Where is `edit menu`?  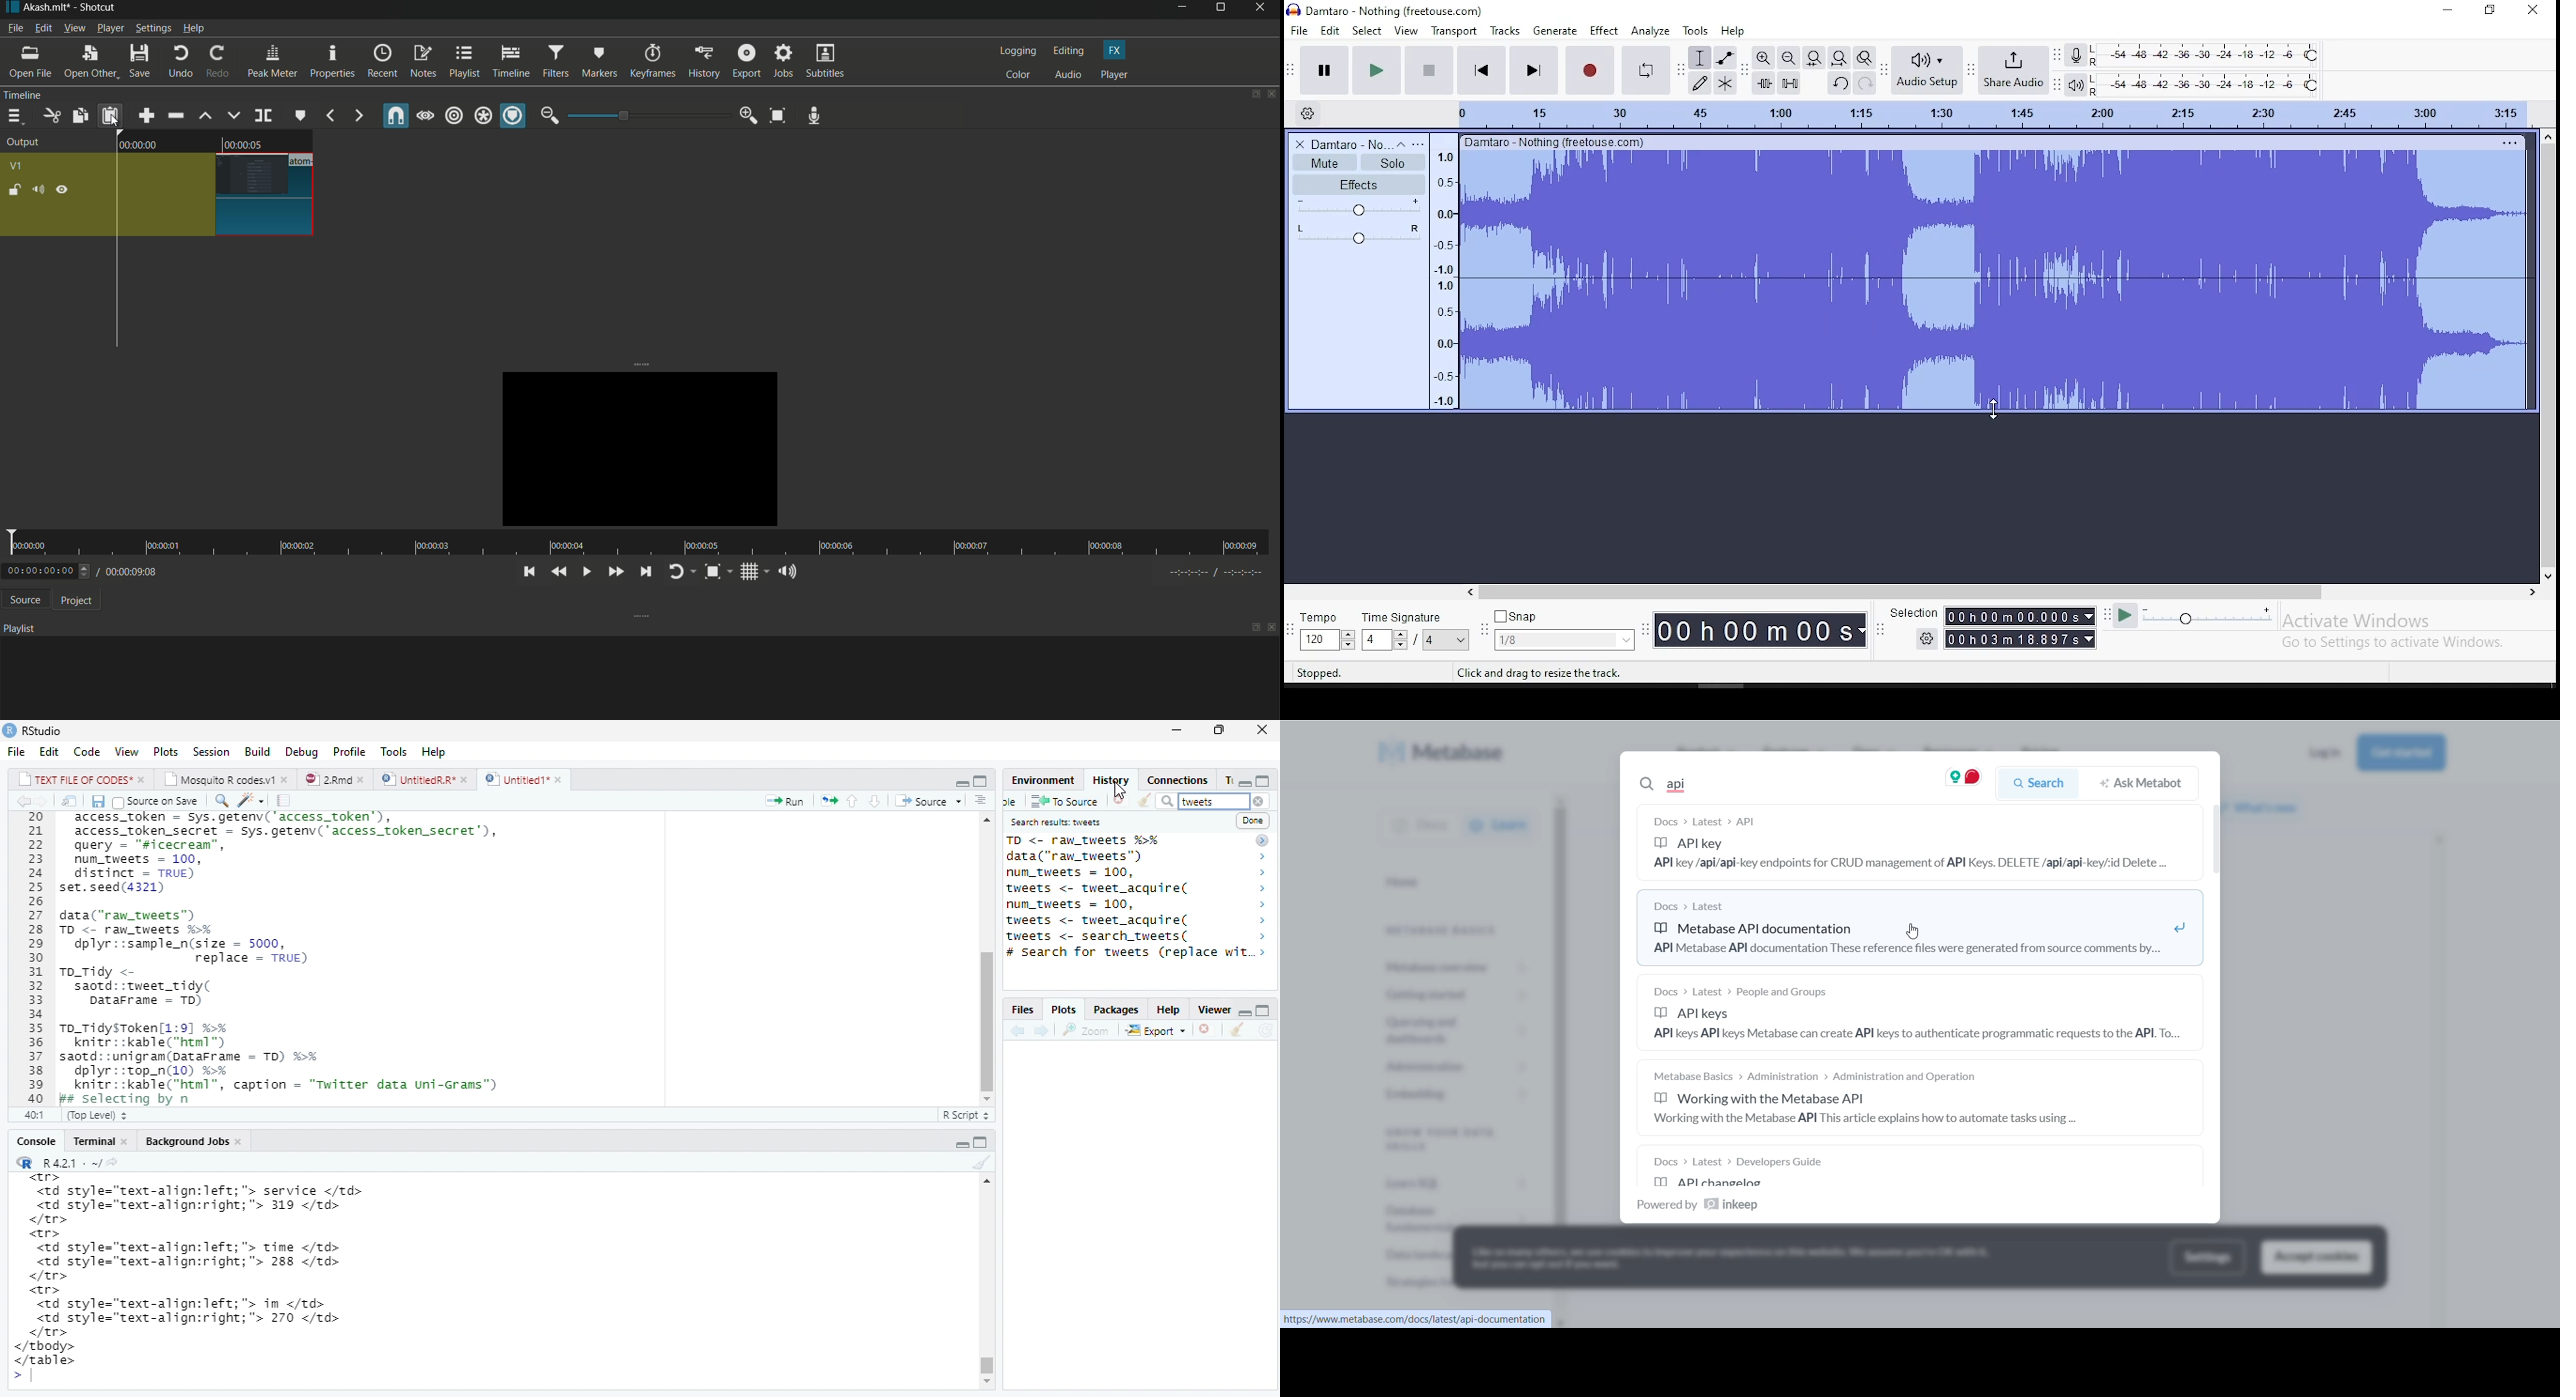 edit menu is located at coordinates (43, 29).